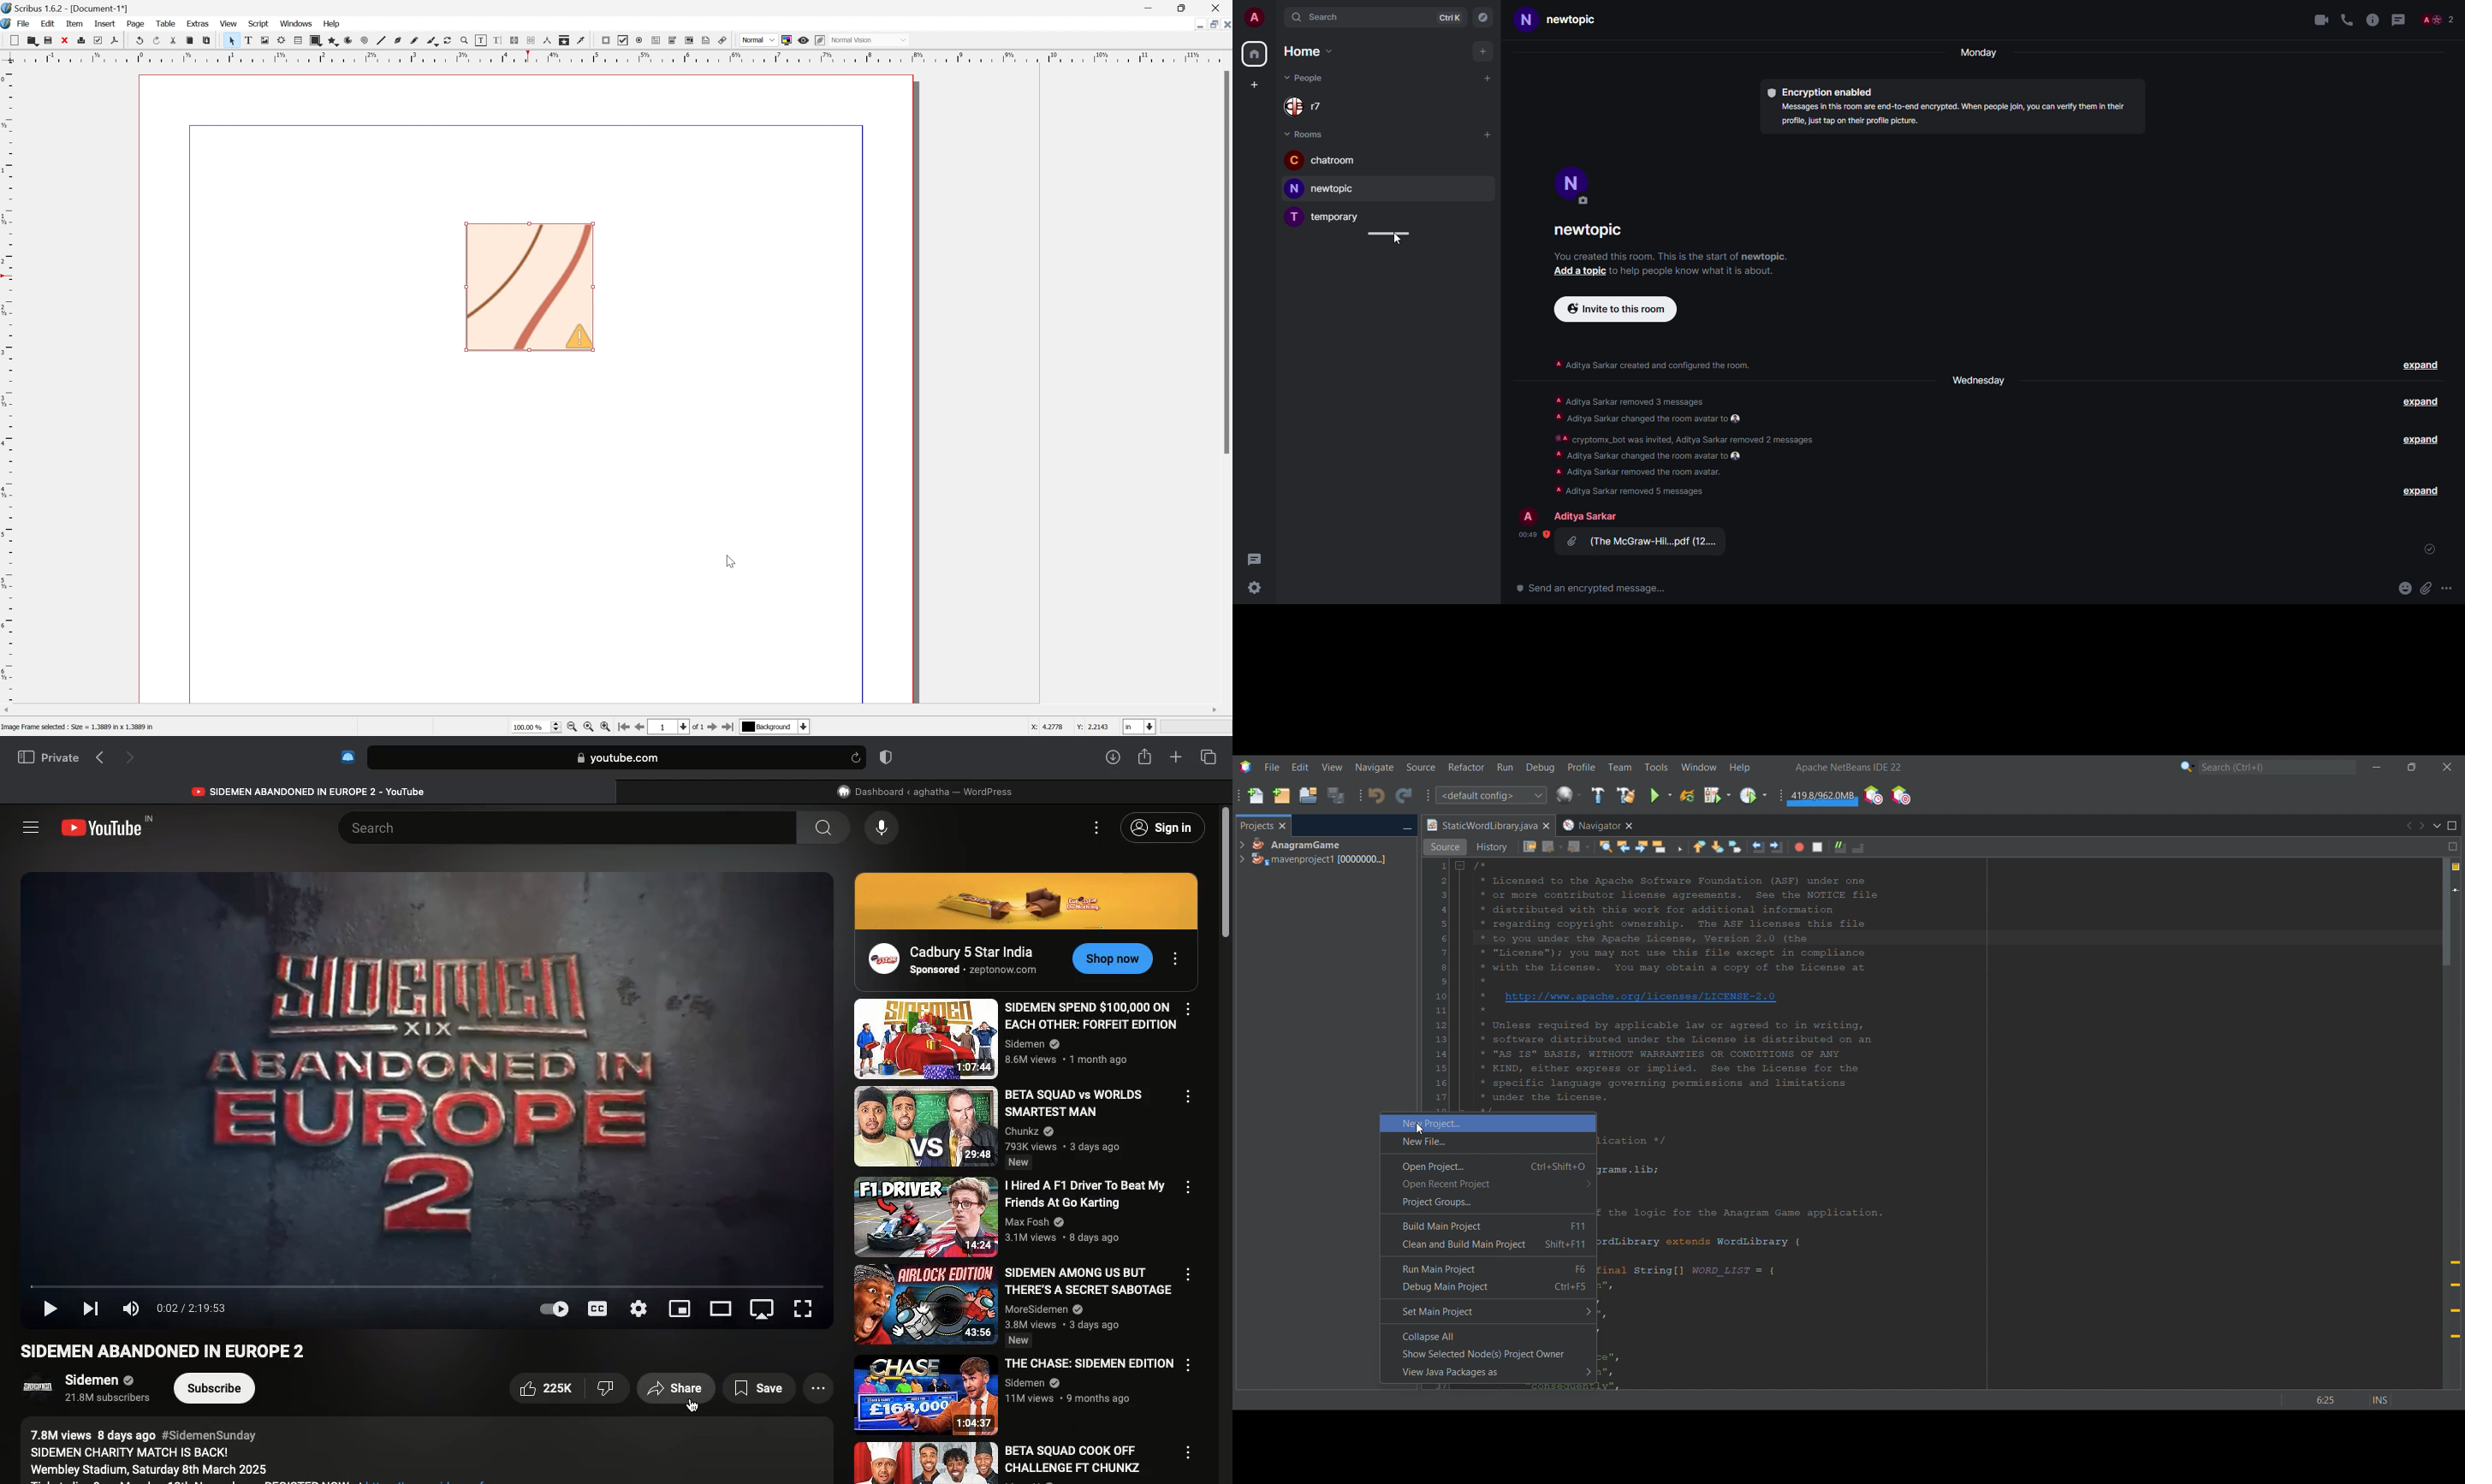 This screenshot has height=1484, width=2492. What do you see at coordinates (1225, 26) in the screenshot?
I see `Close` at bounding box center [1225, 26].